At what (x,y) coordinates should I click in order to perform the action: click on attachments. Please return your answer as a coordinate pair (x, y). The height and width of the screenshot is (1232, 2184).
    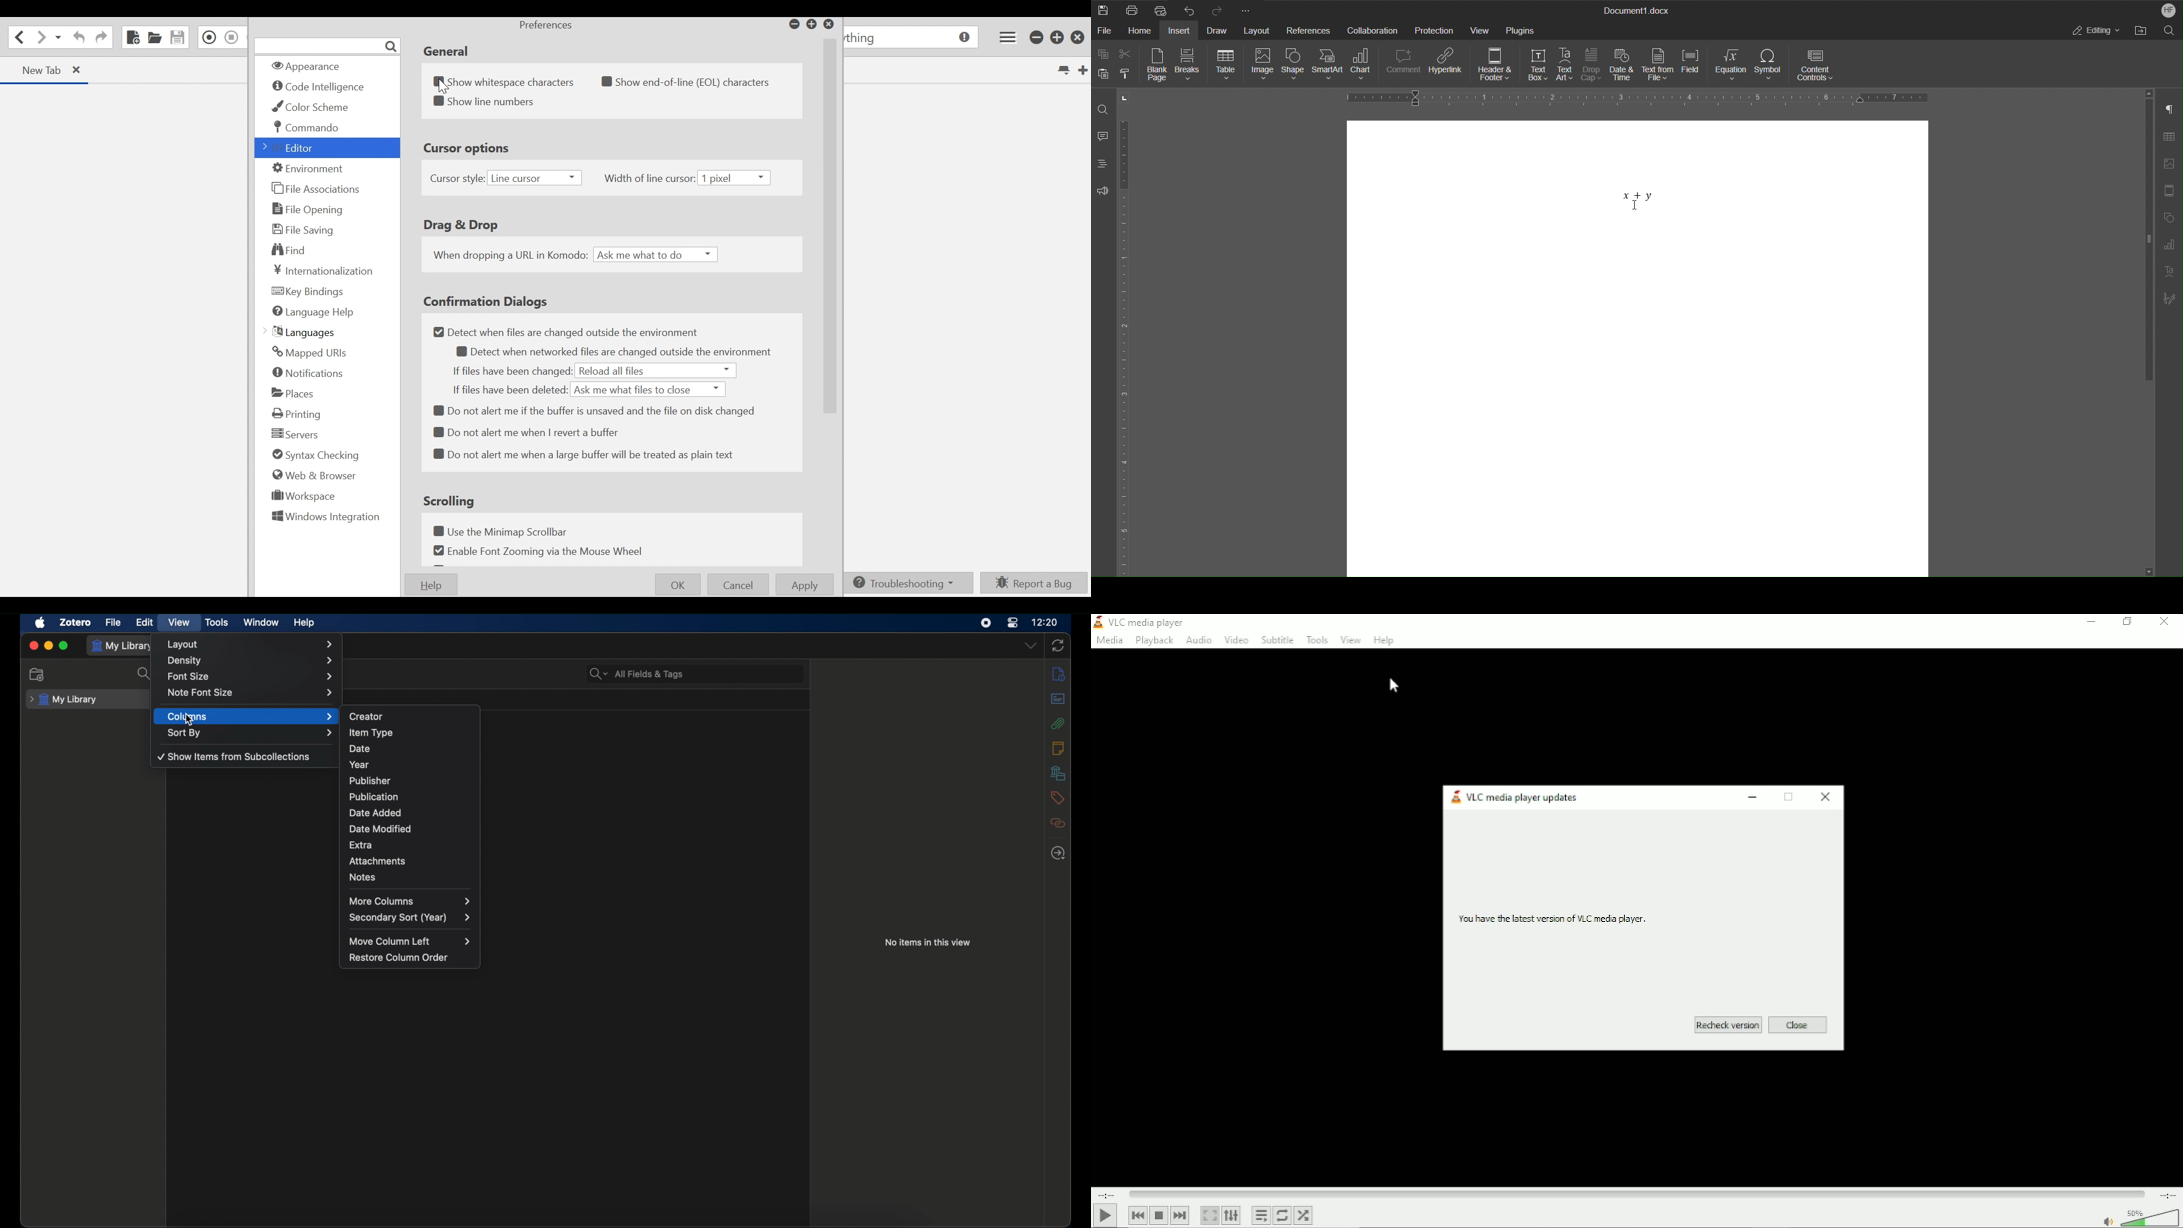
    Looking at the image, I should click on (1057, 724).